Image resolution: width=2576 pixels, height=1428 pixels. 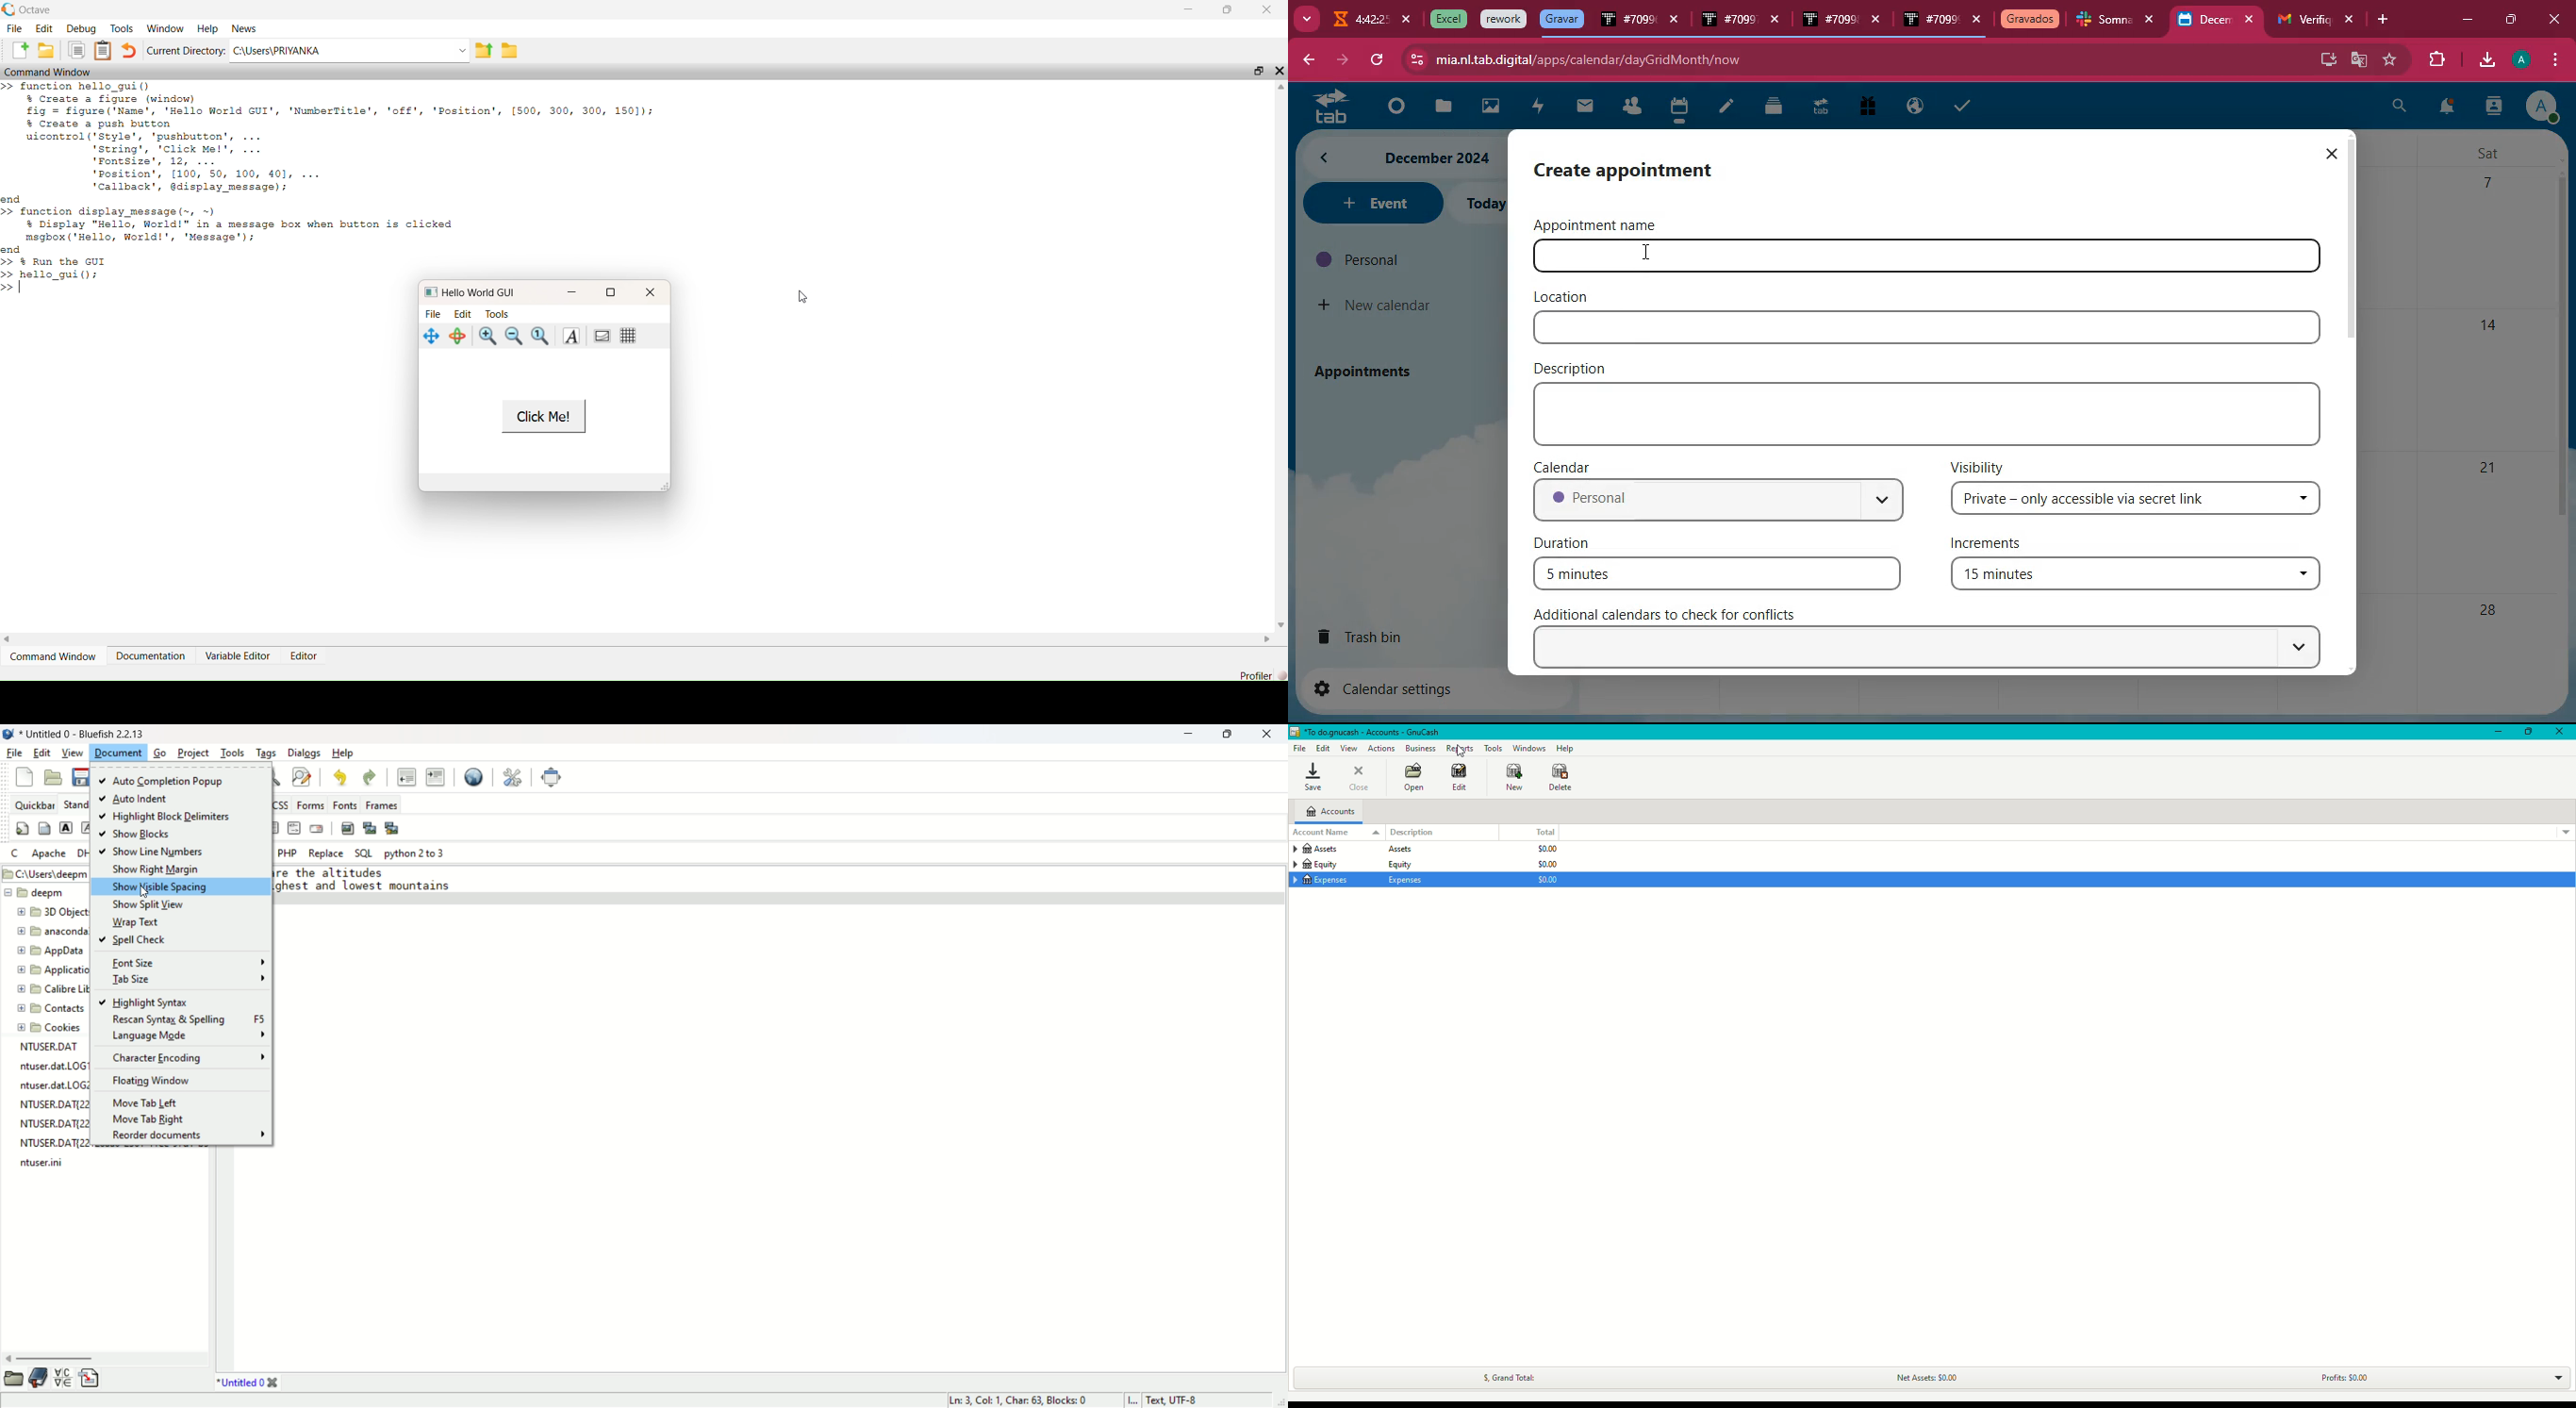 What do you see at coordinates (151, 1120) in the screenshot?
I see `move tab right` at bounding box center [151, 1120].